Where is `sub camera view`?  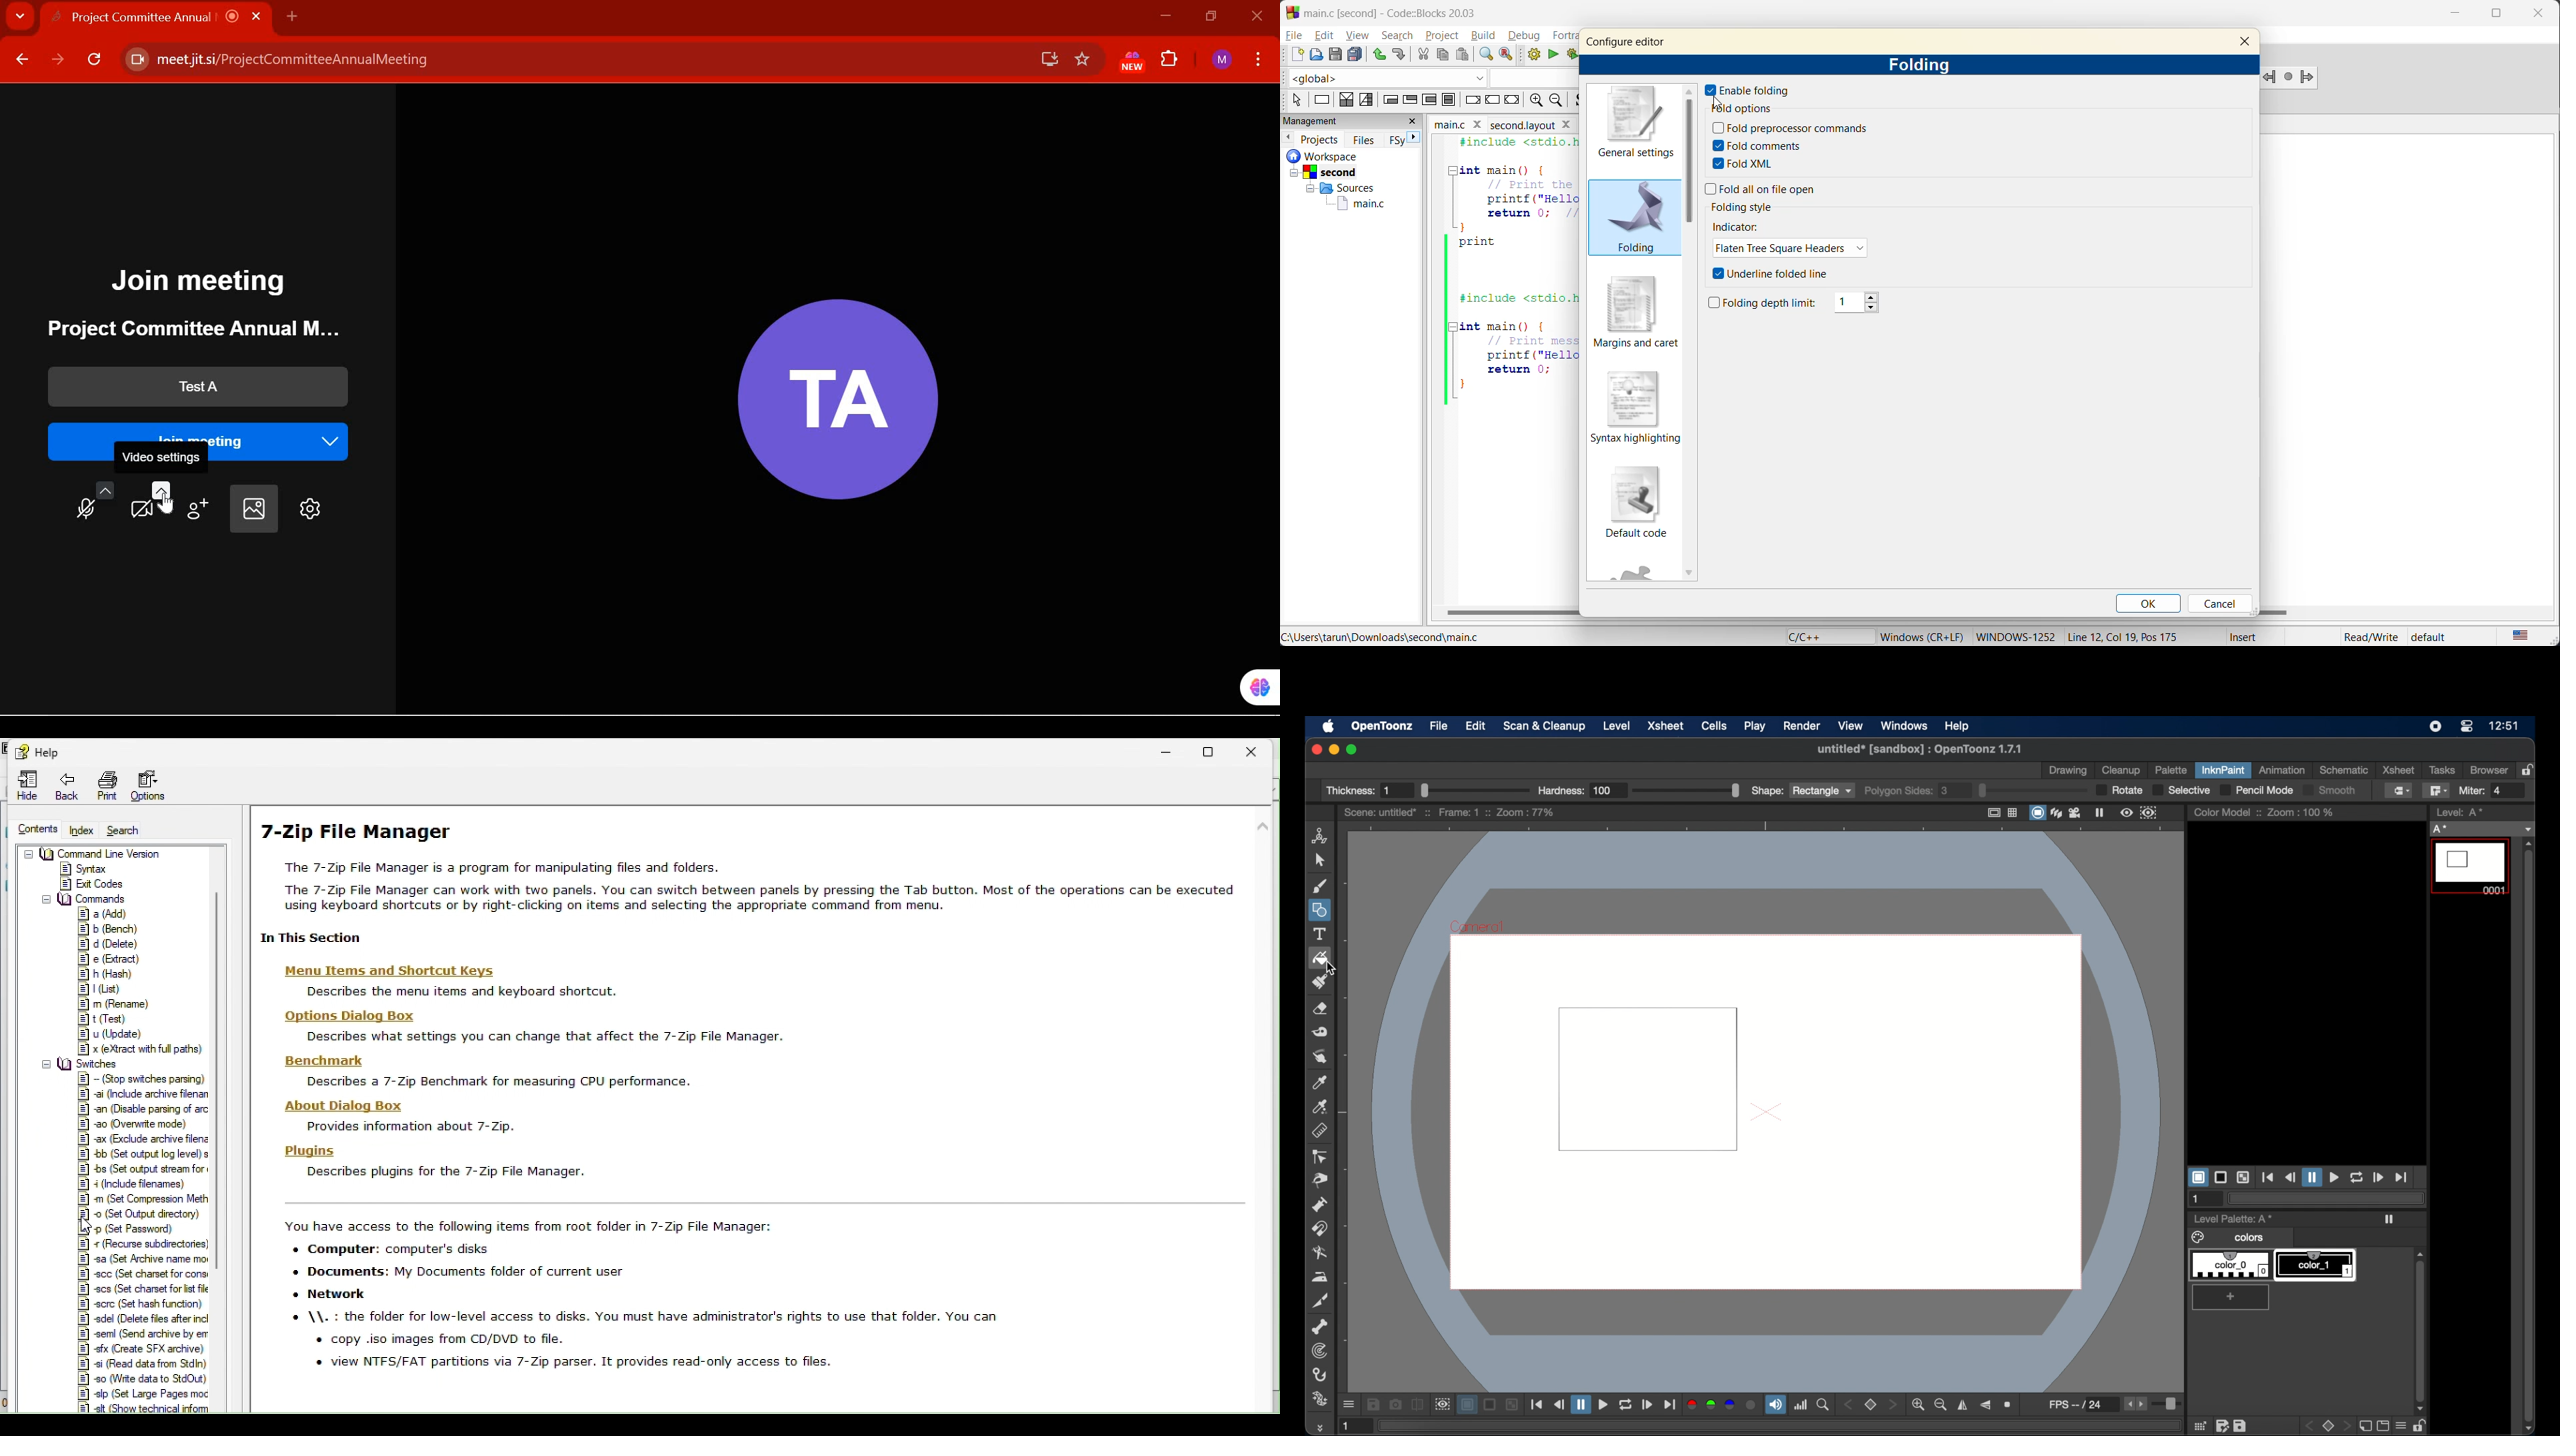 sub camera view is located at coordinates (1441, 1405).